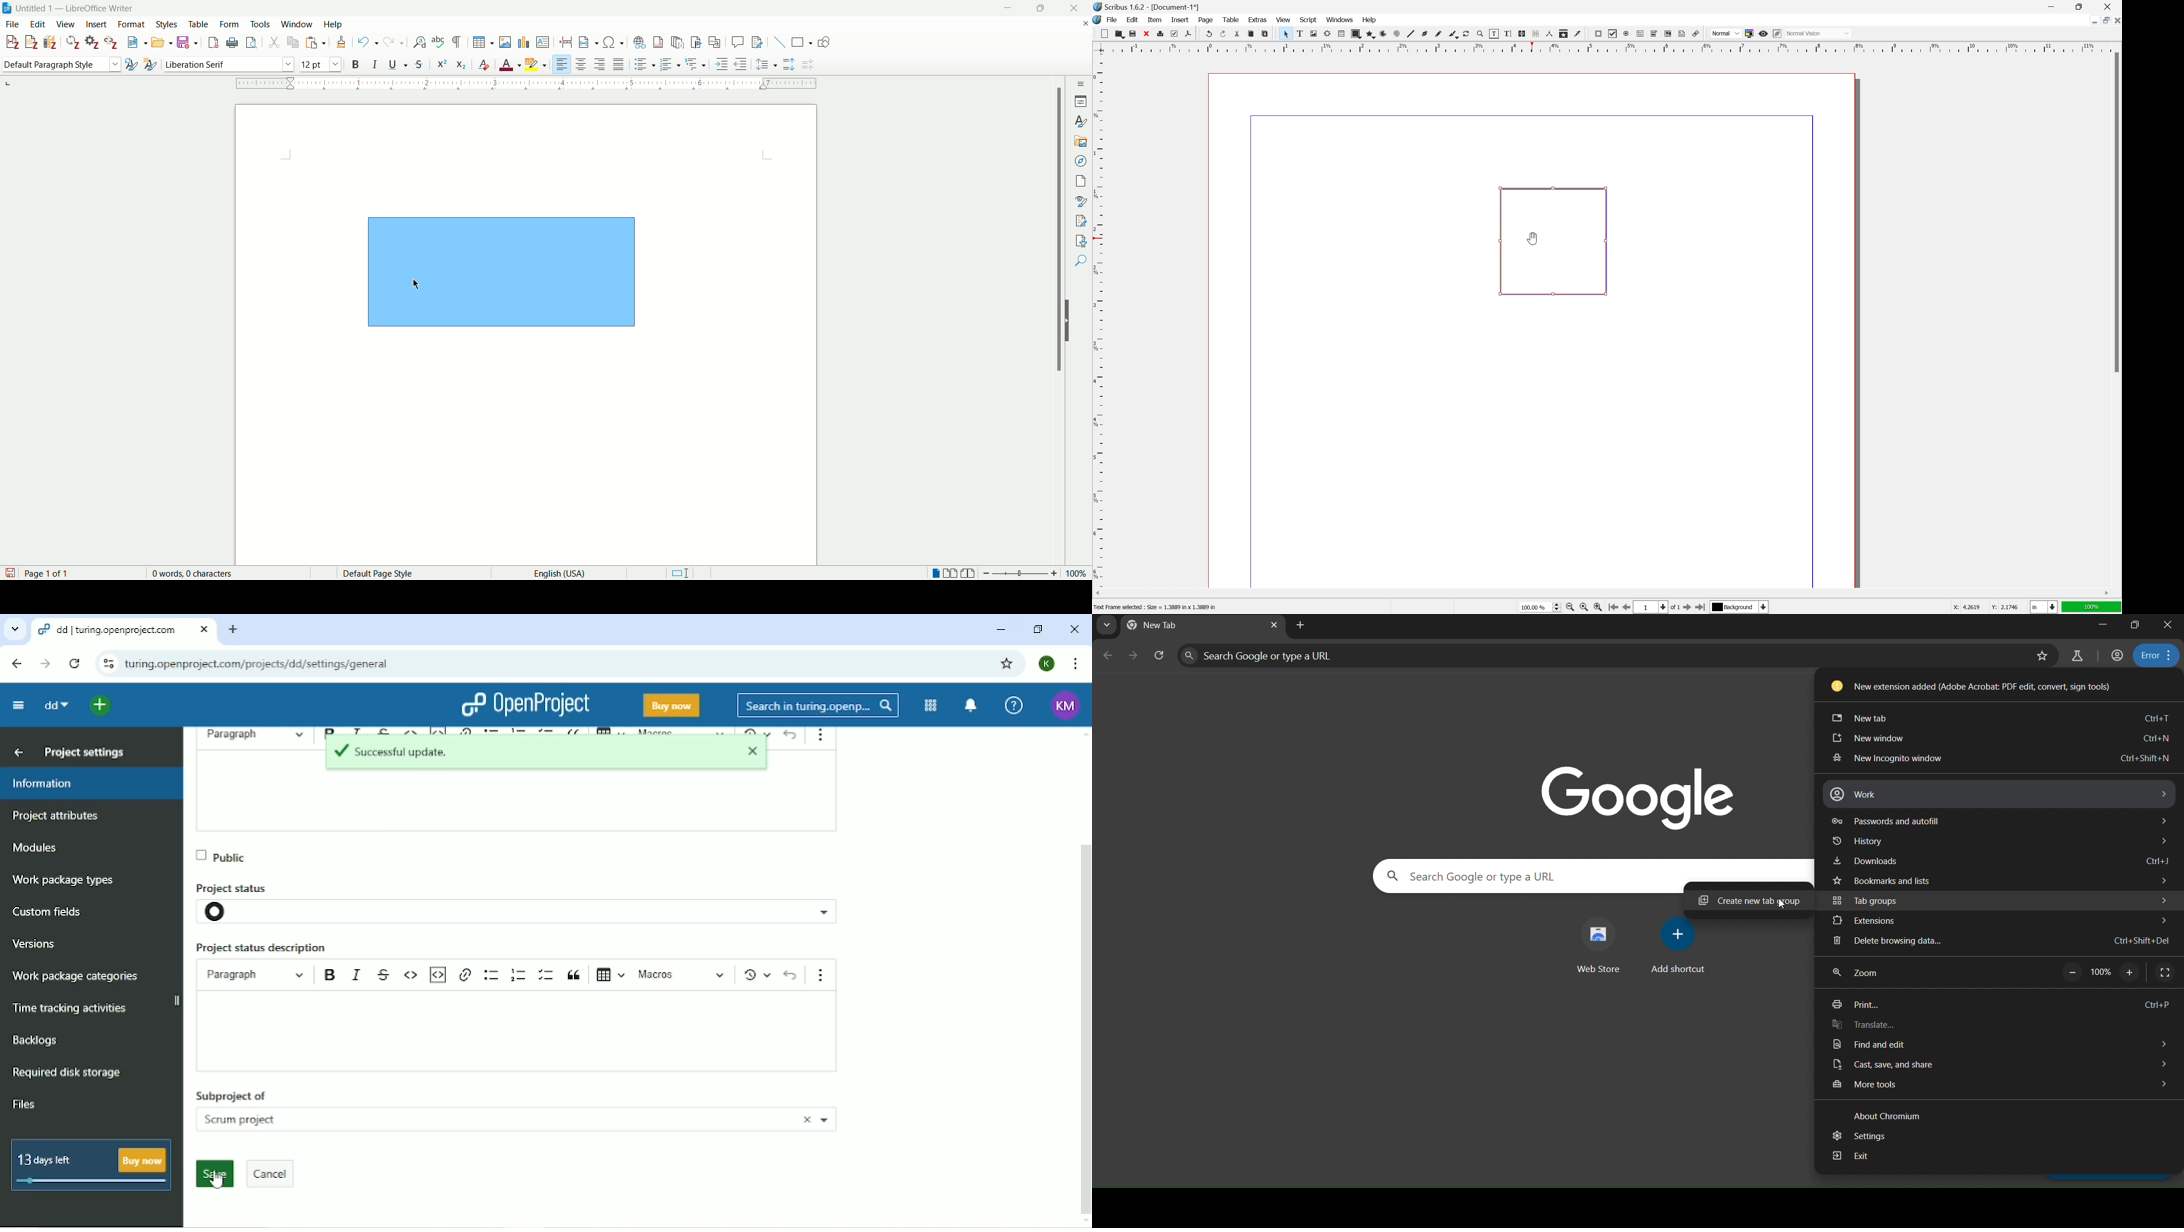 The image size is (2184, 1232). I want to click on maximize, so click(1043, 8).